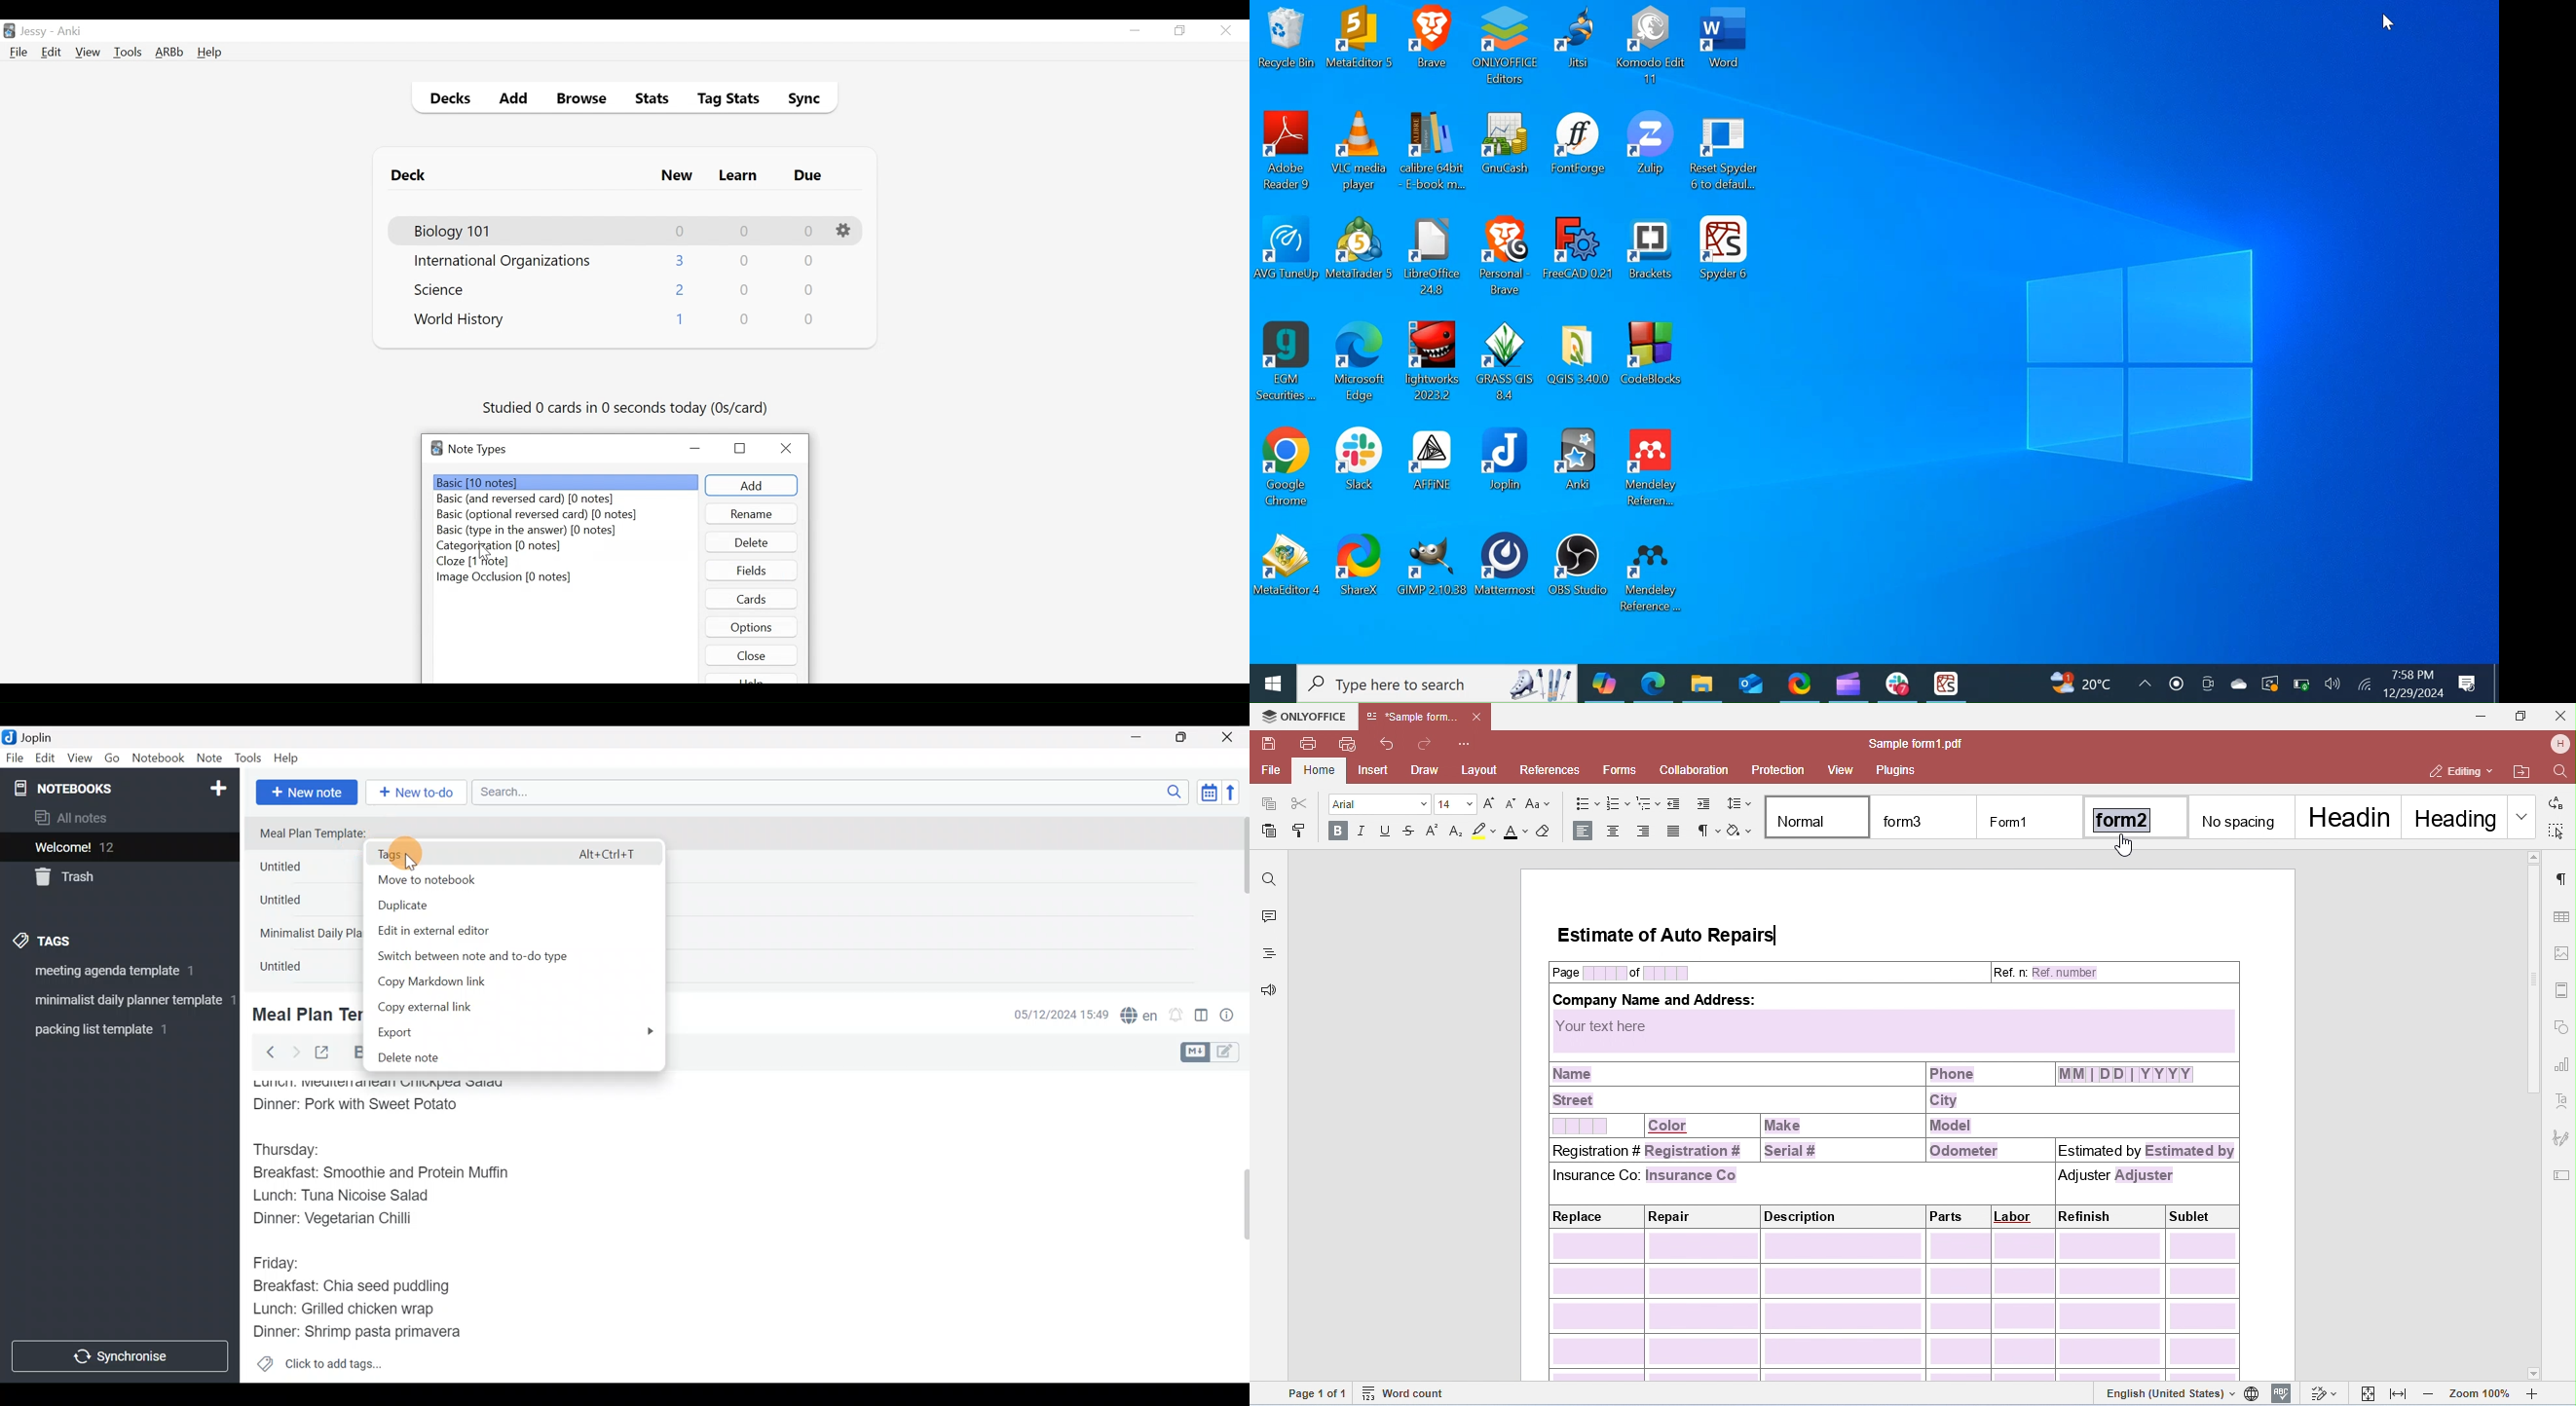  What do you see at coordinates (584, 100) in the screenshot?
I see `Browse` at bounding box center [584, 100].